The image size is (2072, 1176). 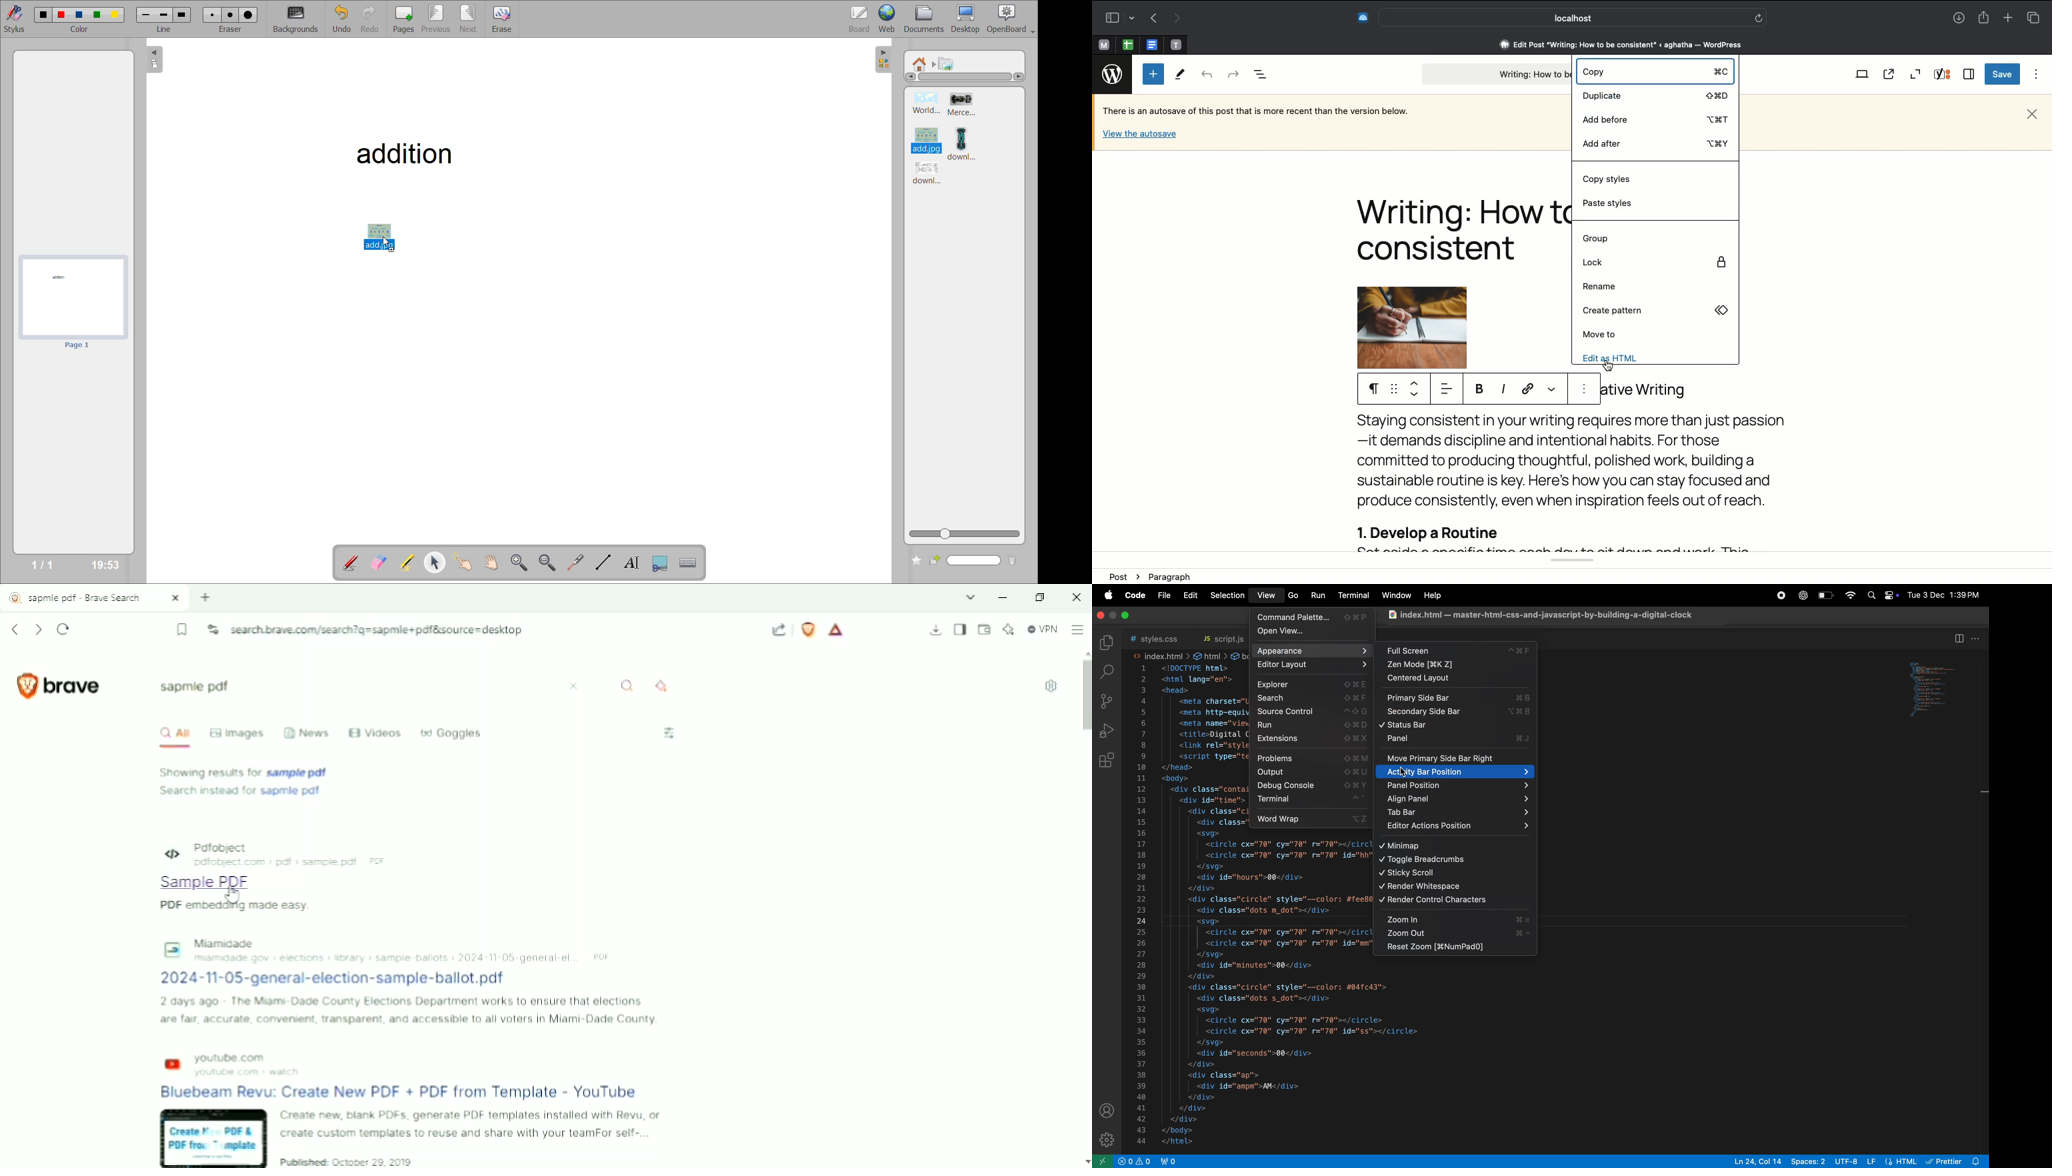 What do you see at coordinates (1612, 45) in the screenshot?
I see `Address` at bounding box center [1612, 45].